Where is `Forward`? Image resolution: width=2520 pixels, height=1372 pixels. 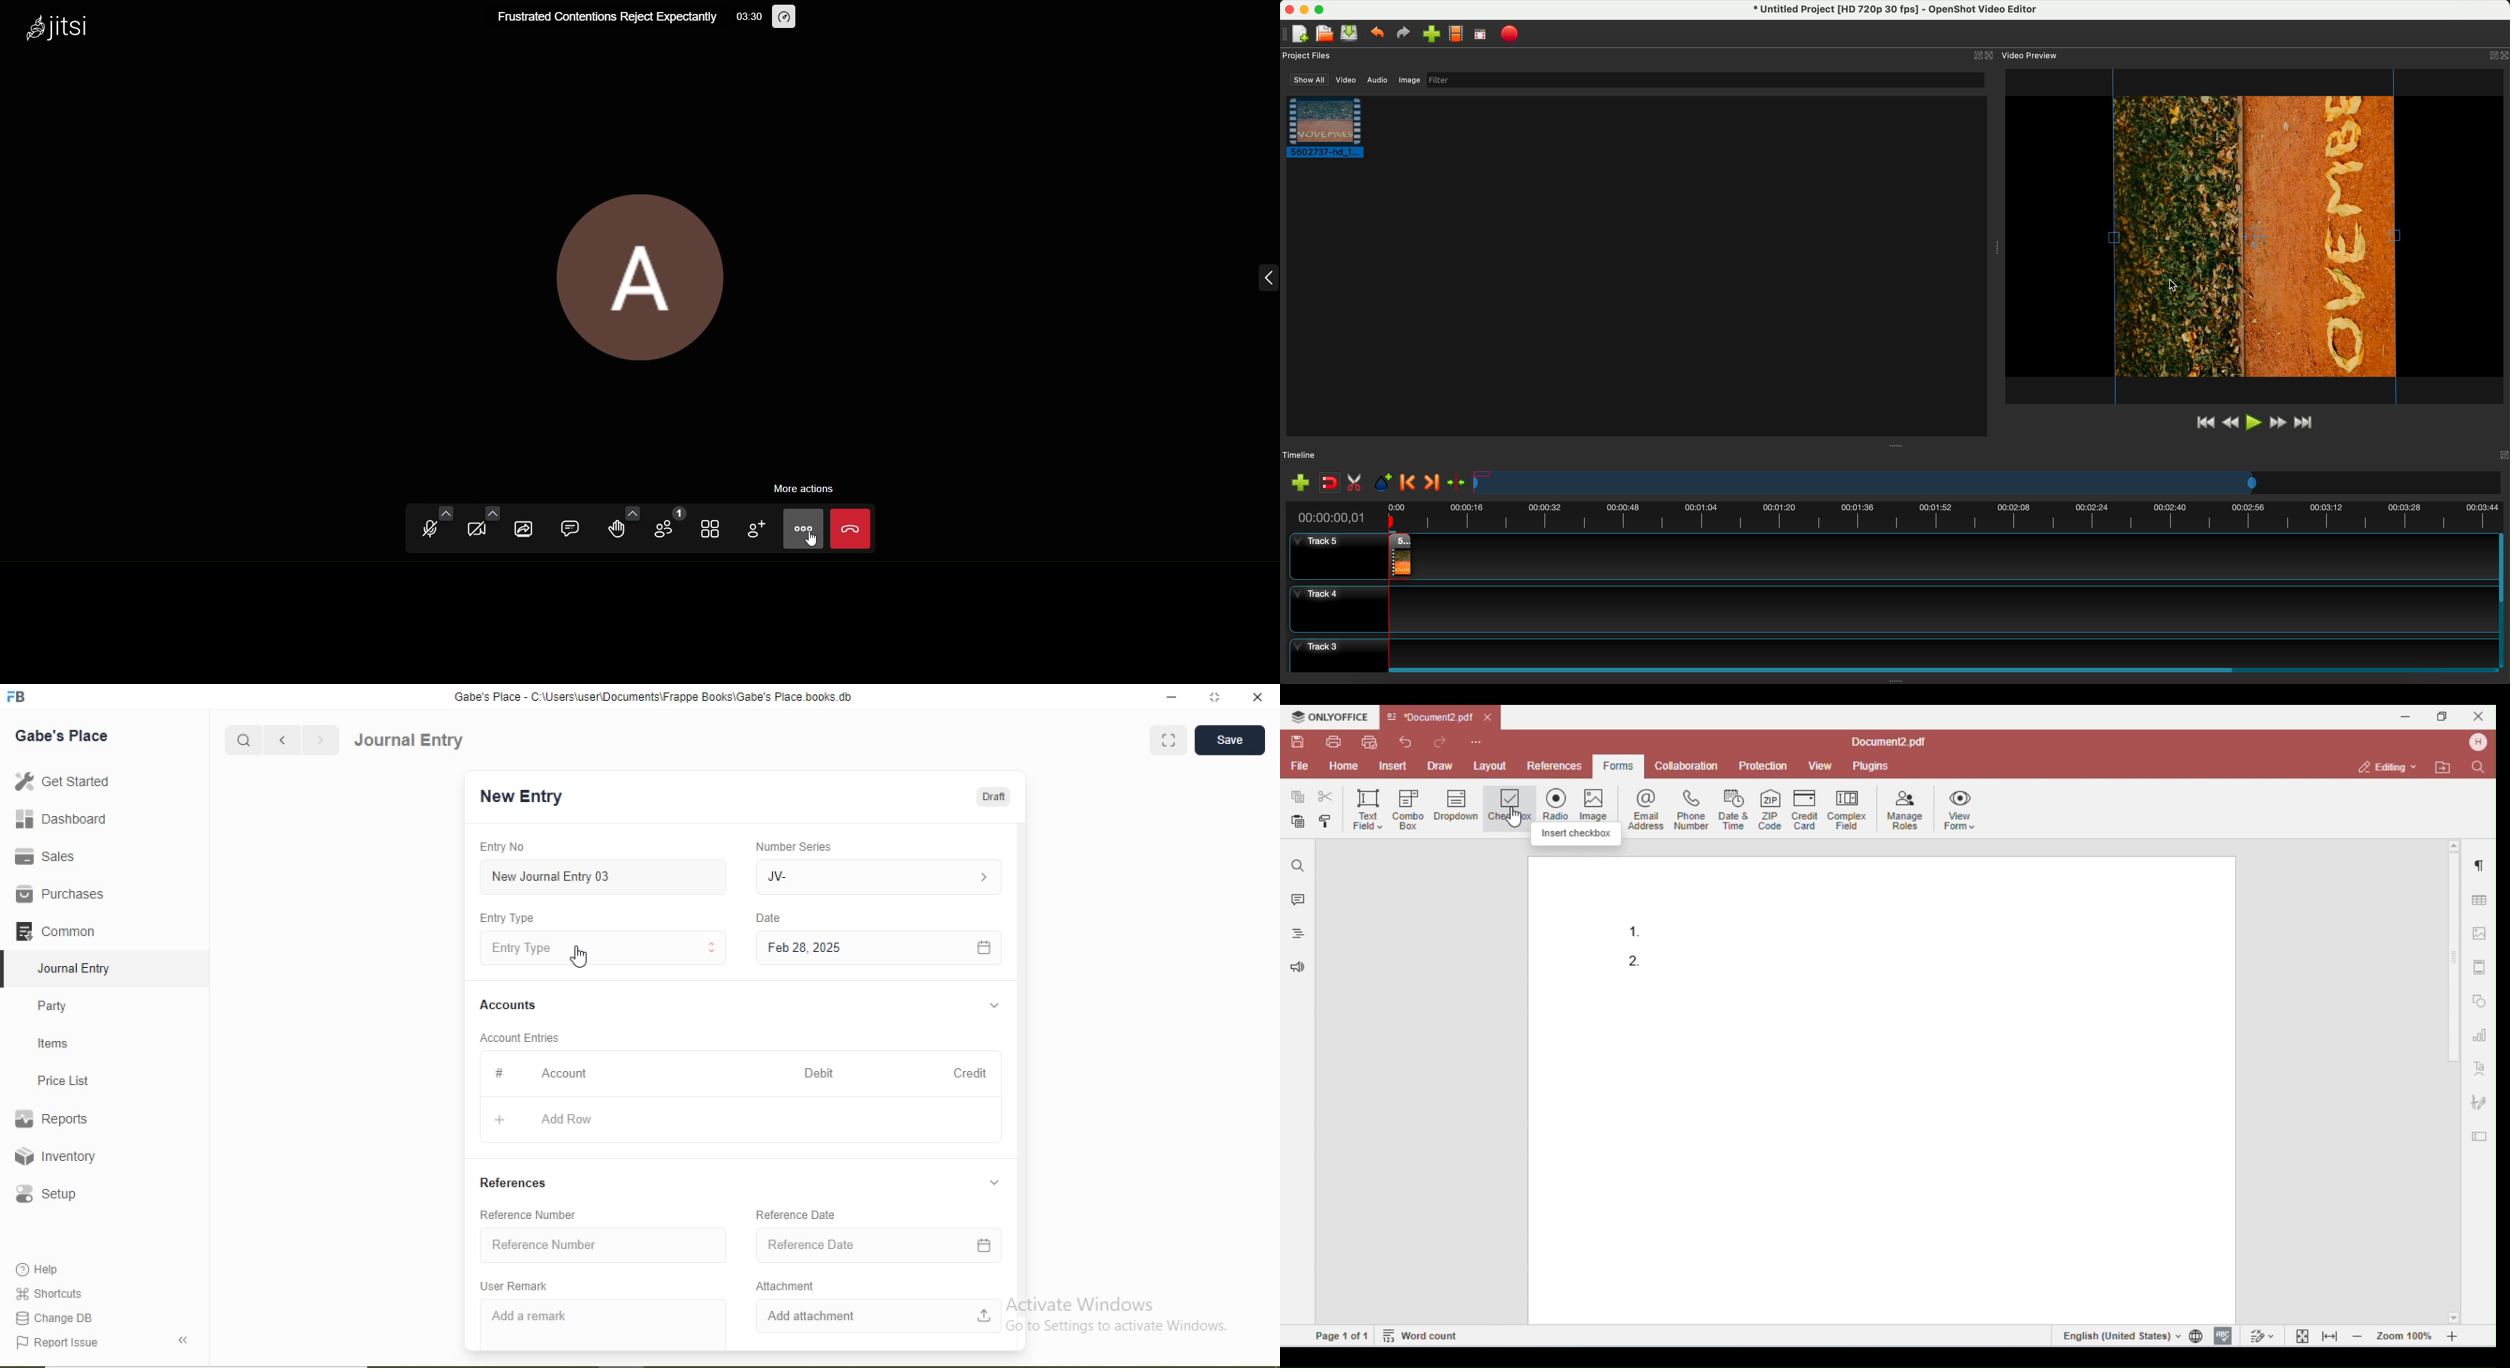 Forward is located at coordinates (321, 740).